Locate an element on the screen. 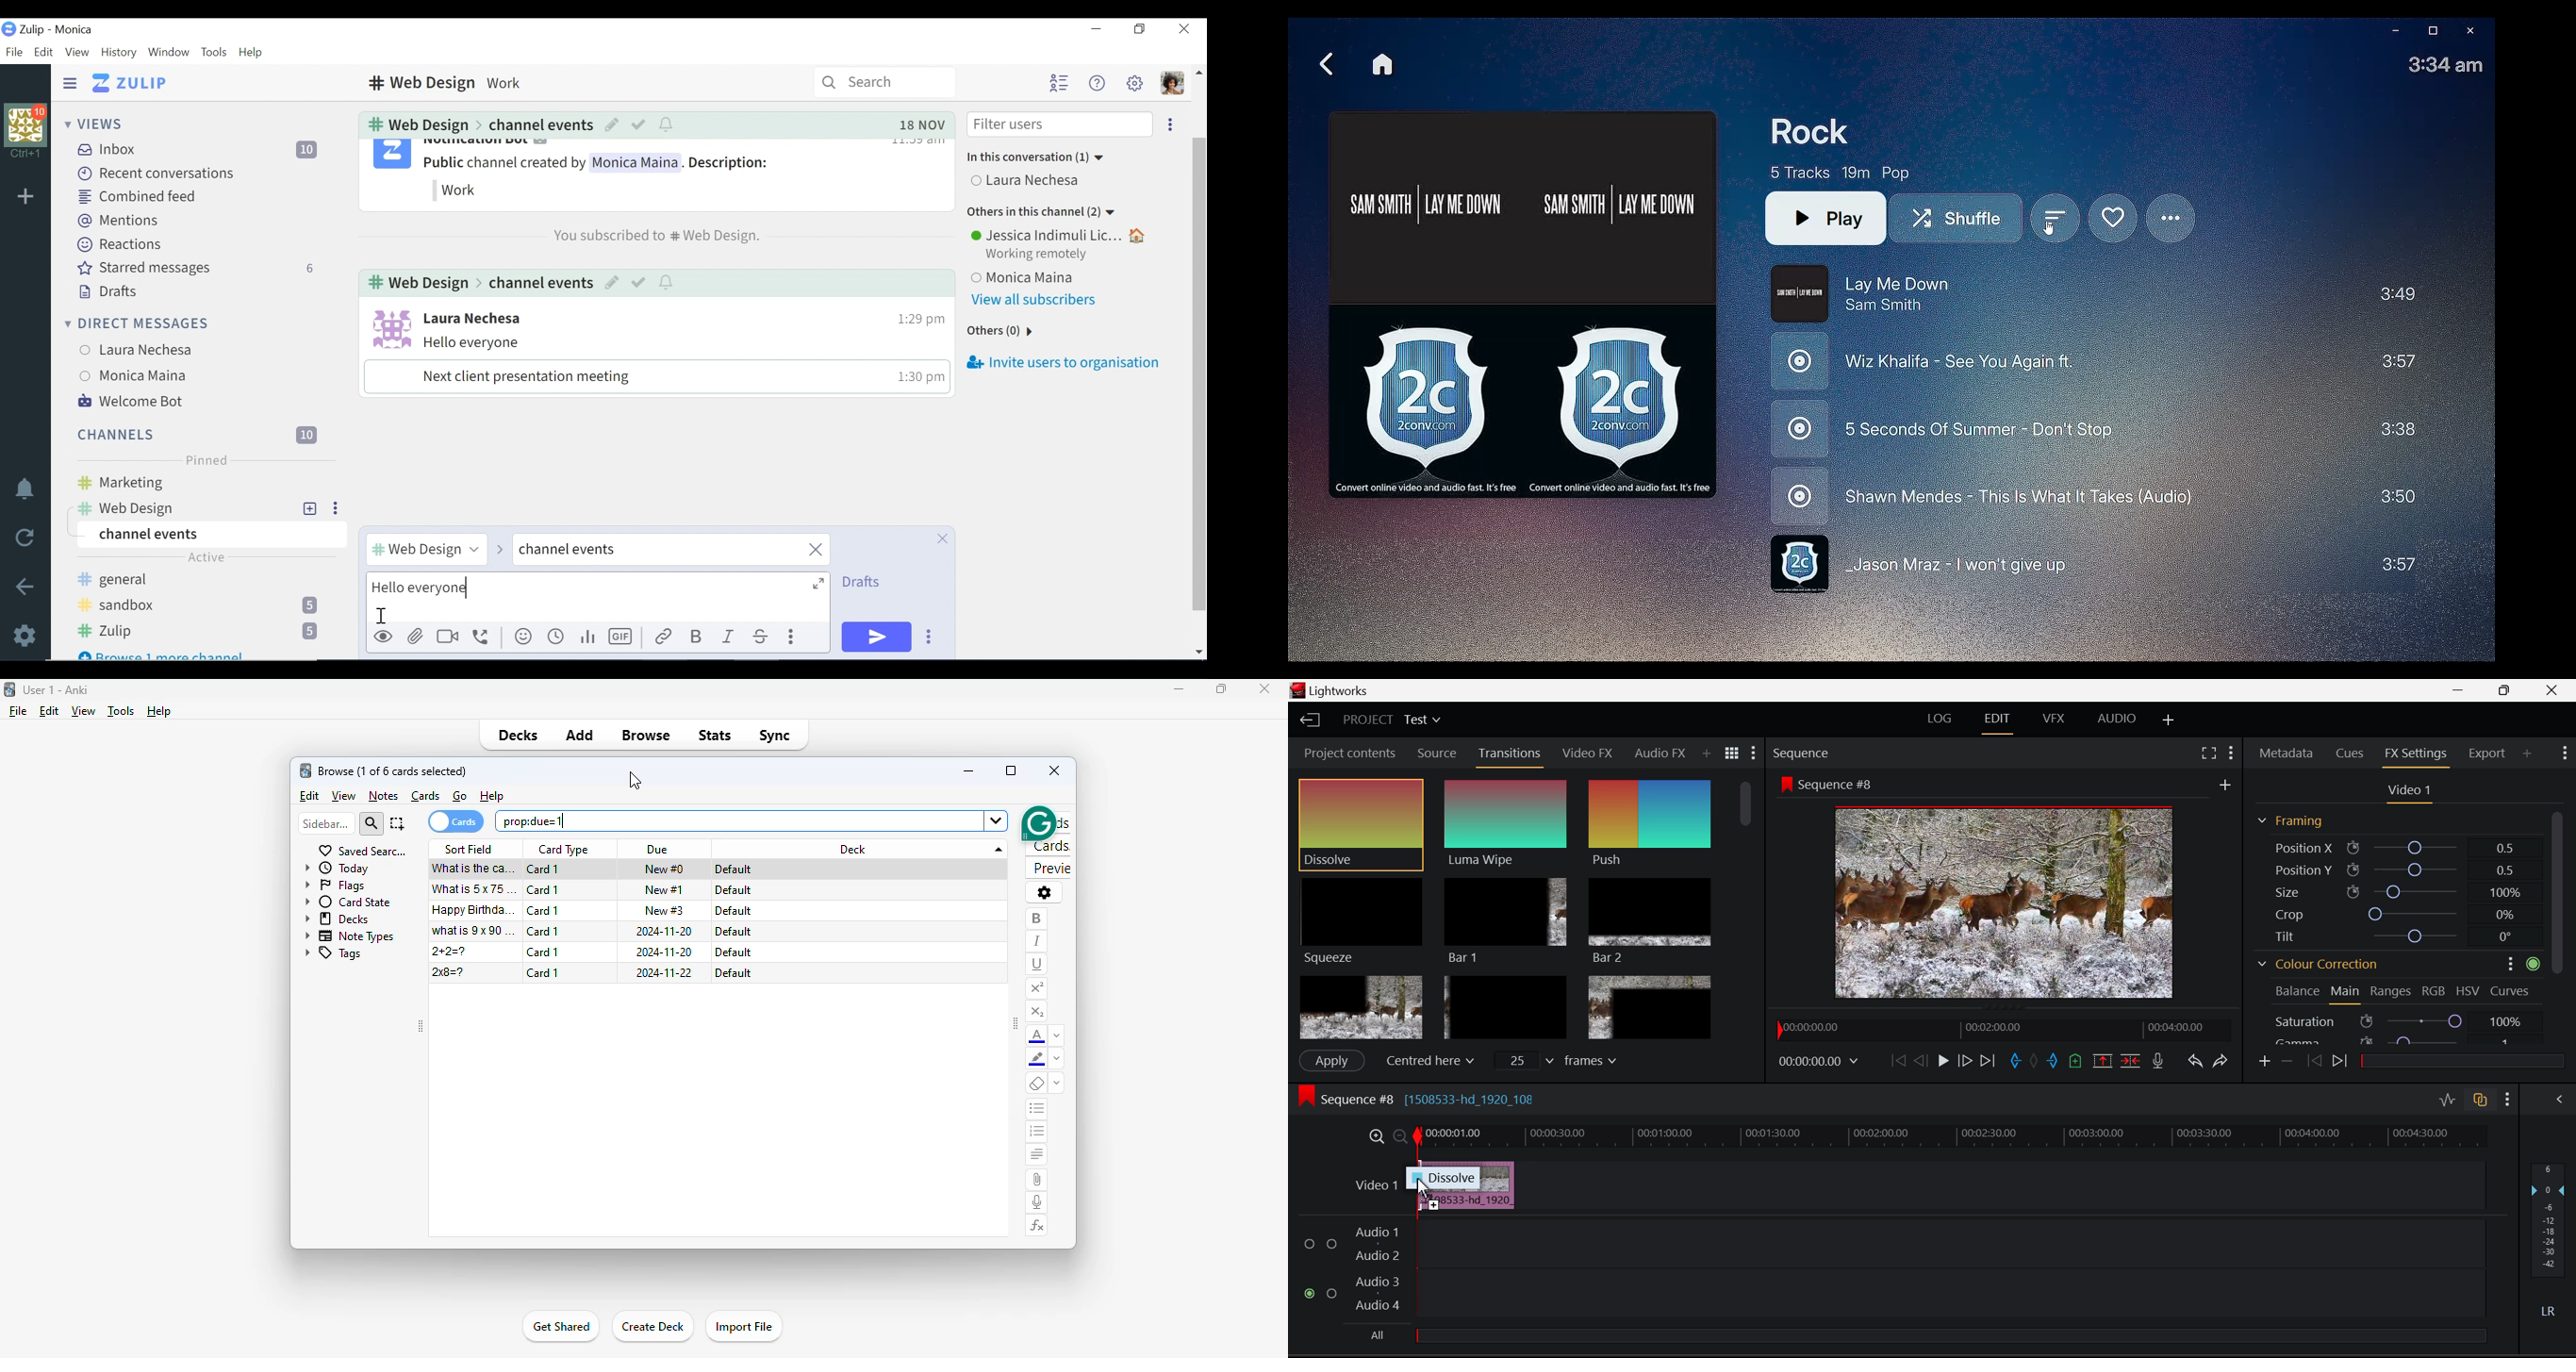 The height and width of the screenshot is (1372, 2576). frames input is located at coordinates (1555, 1059).